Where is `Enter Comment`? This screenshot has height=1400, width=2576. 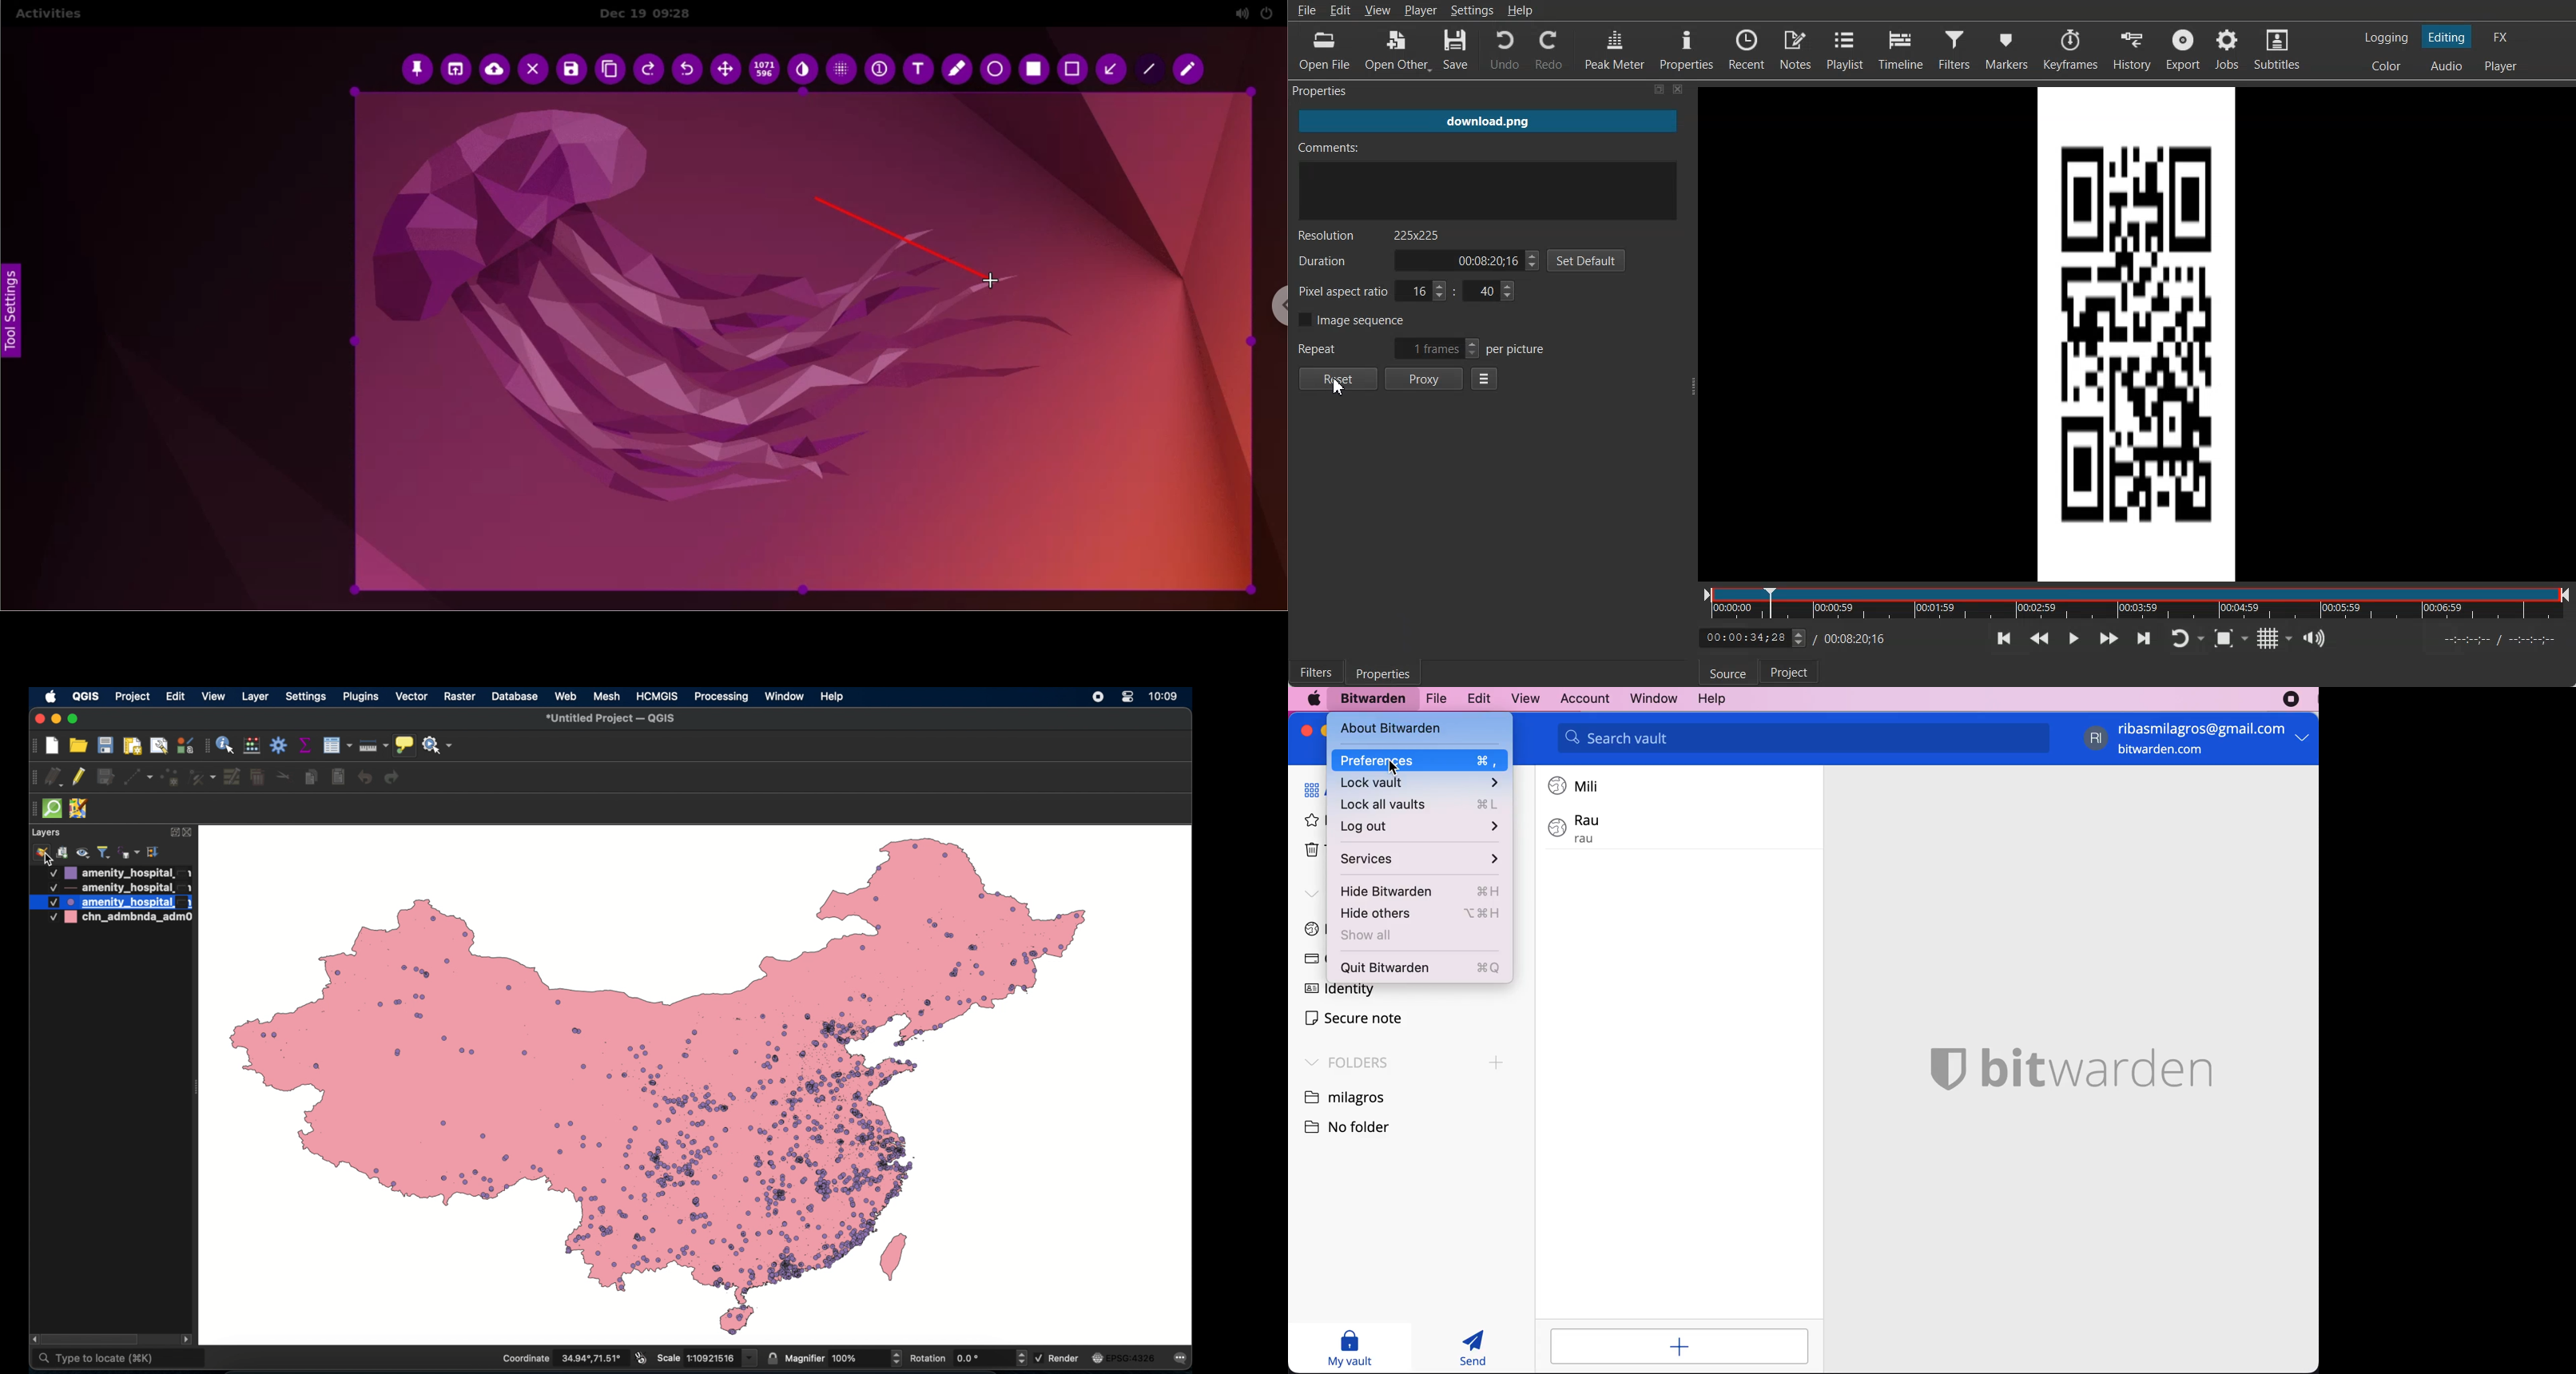 Enter Comment is located at coordinates (1489, 181).